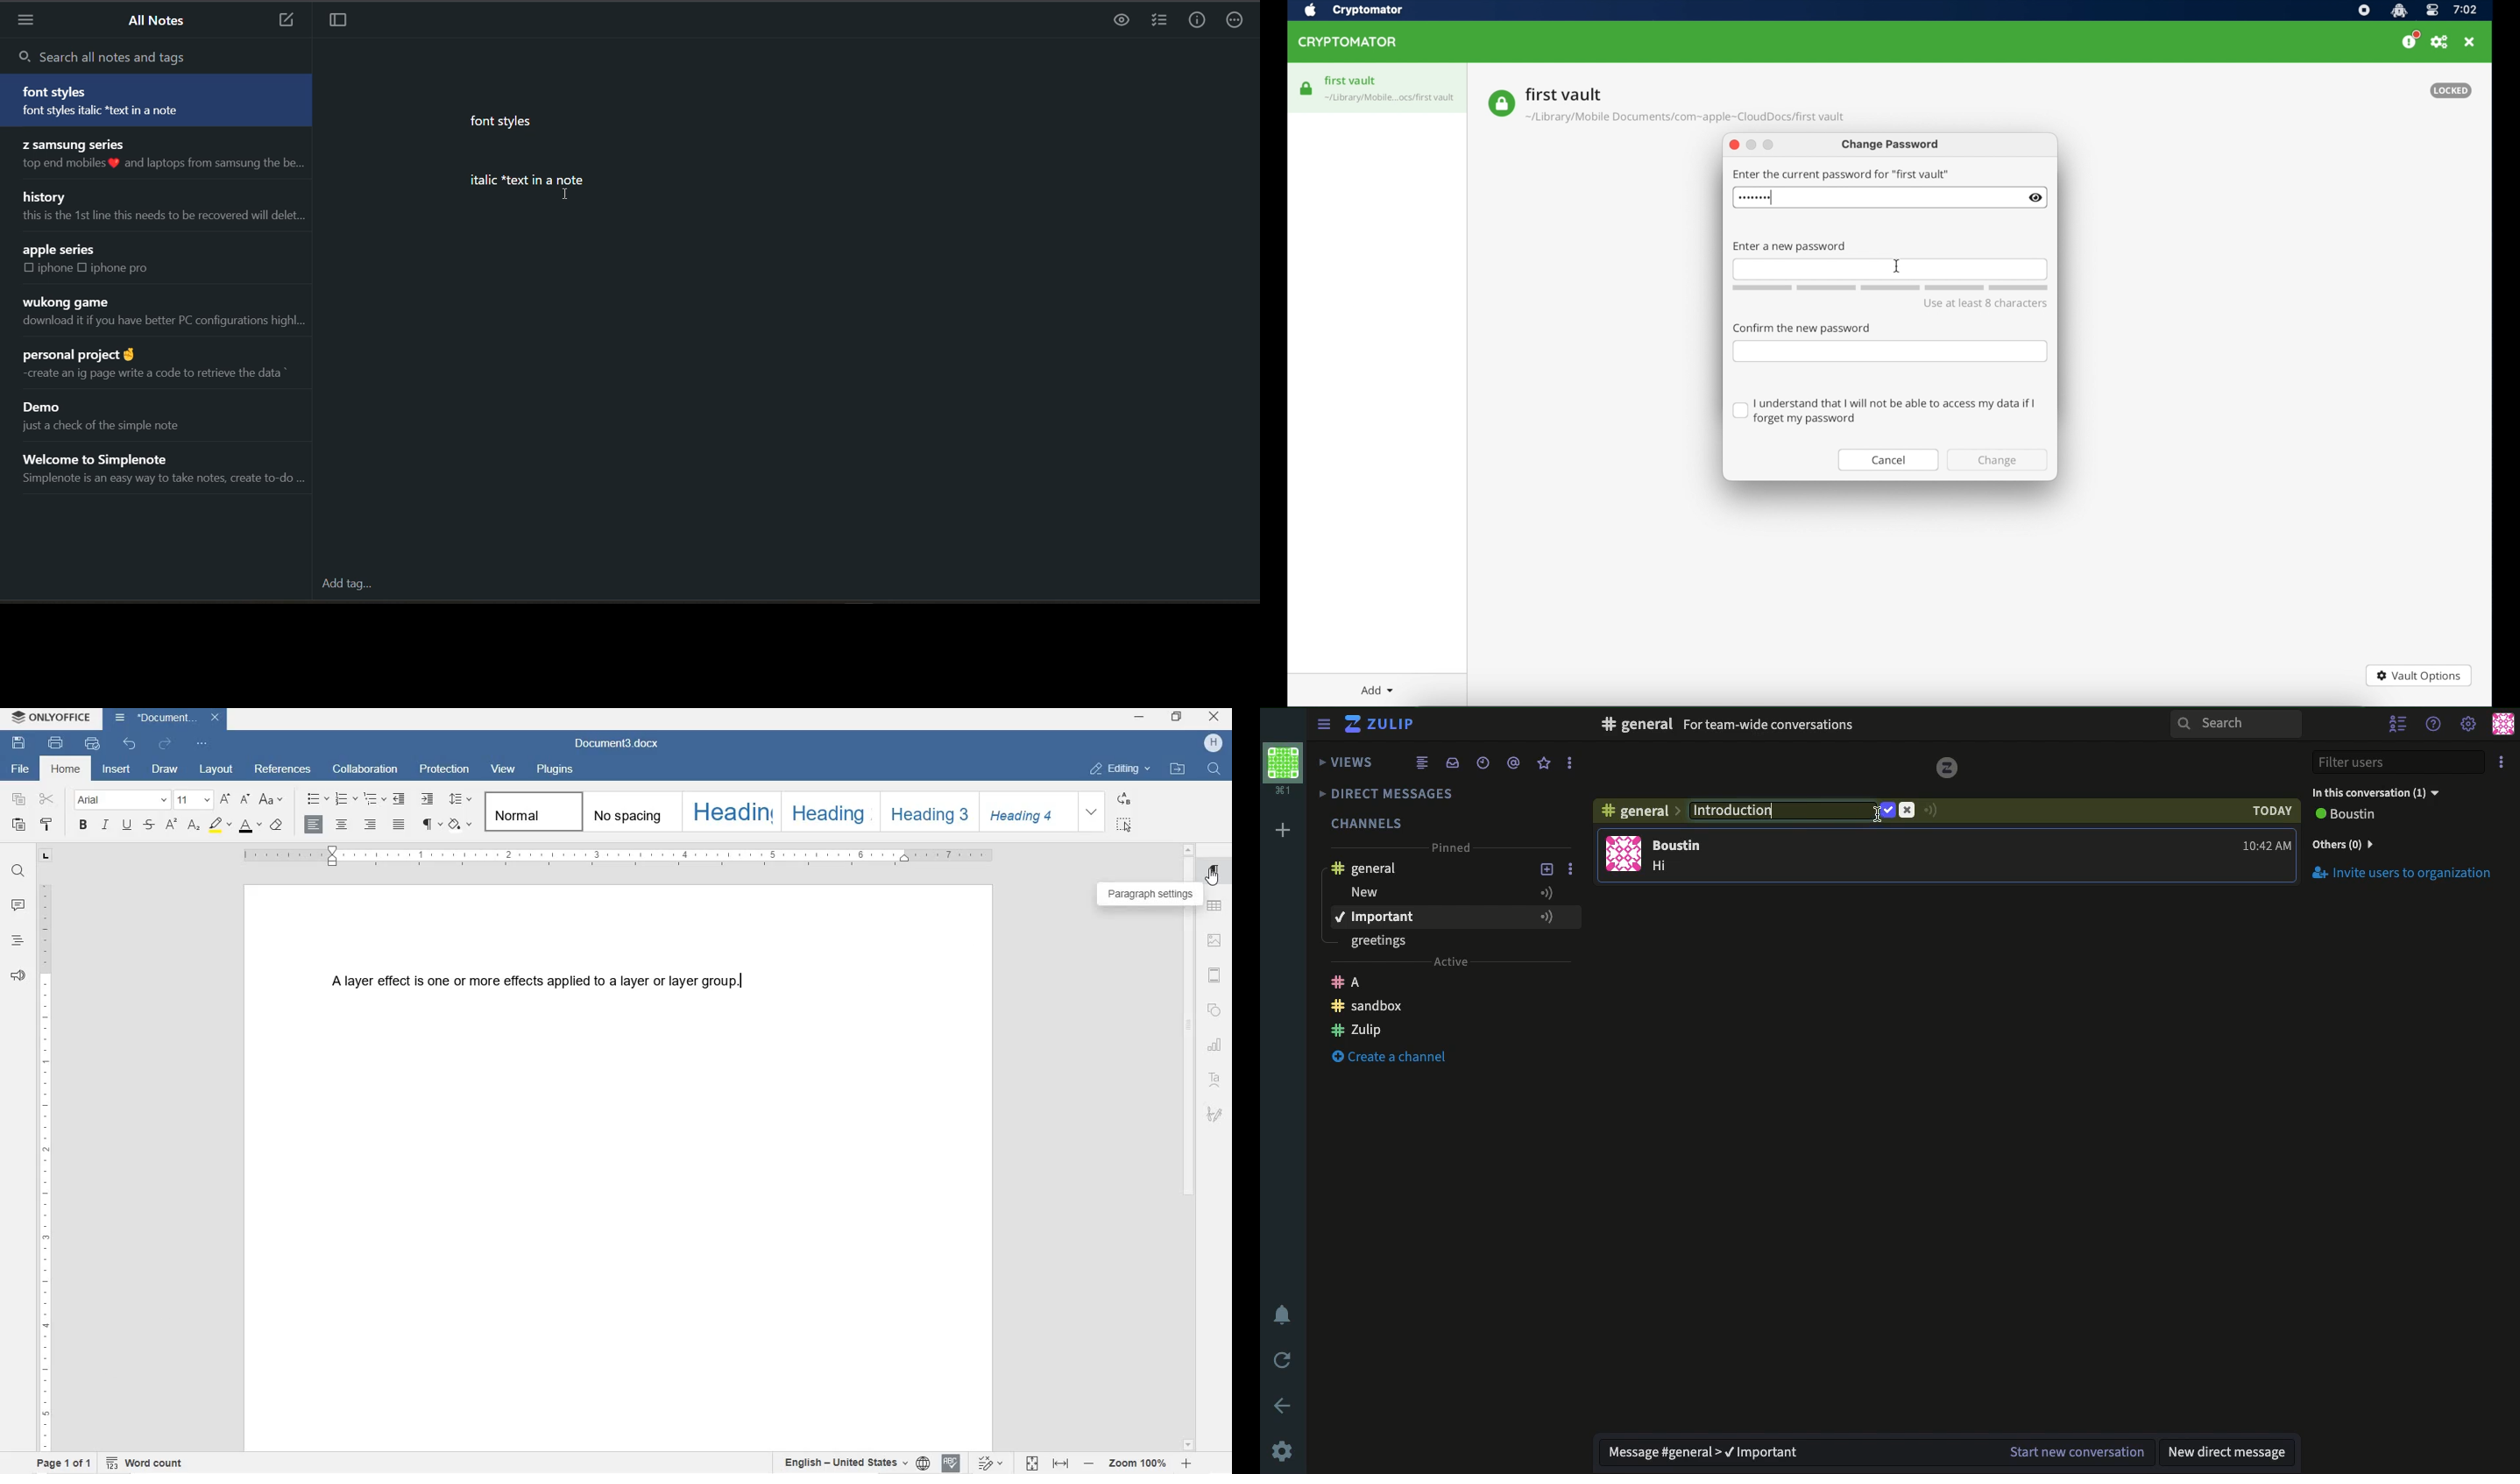  I want to click on CLEAR STYLE, so click(277, 825).